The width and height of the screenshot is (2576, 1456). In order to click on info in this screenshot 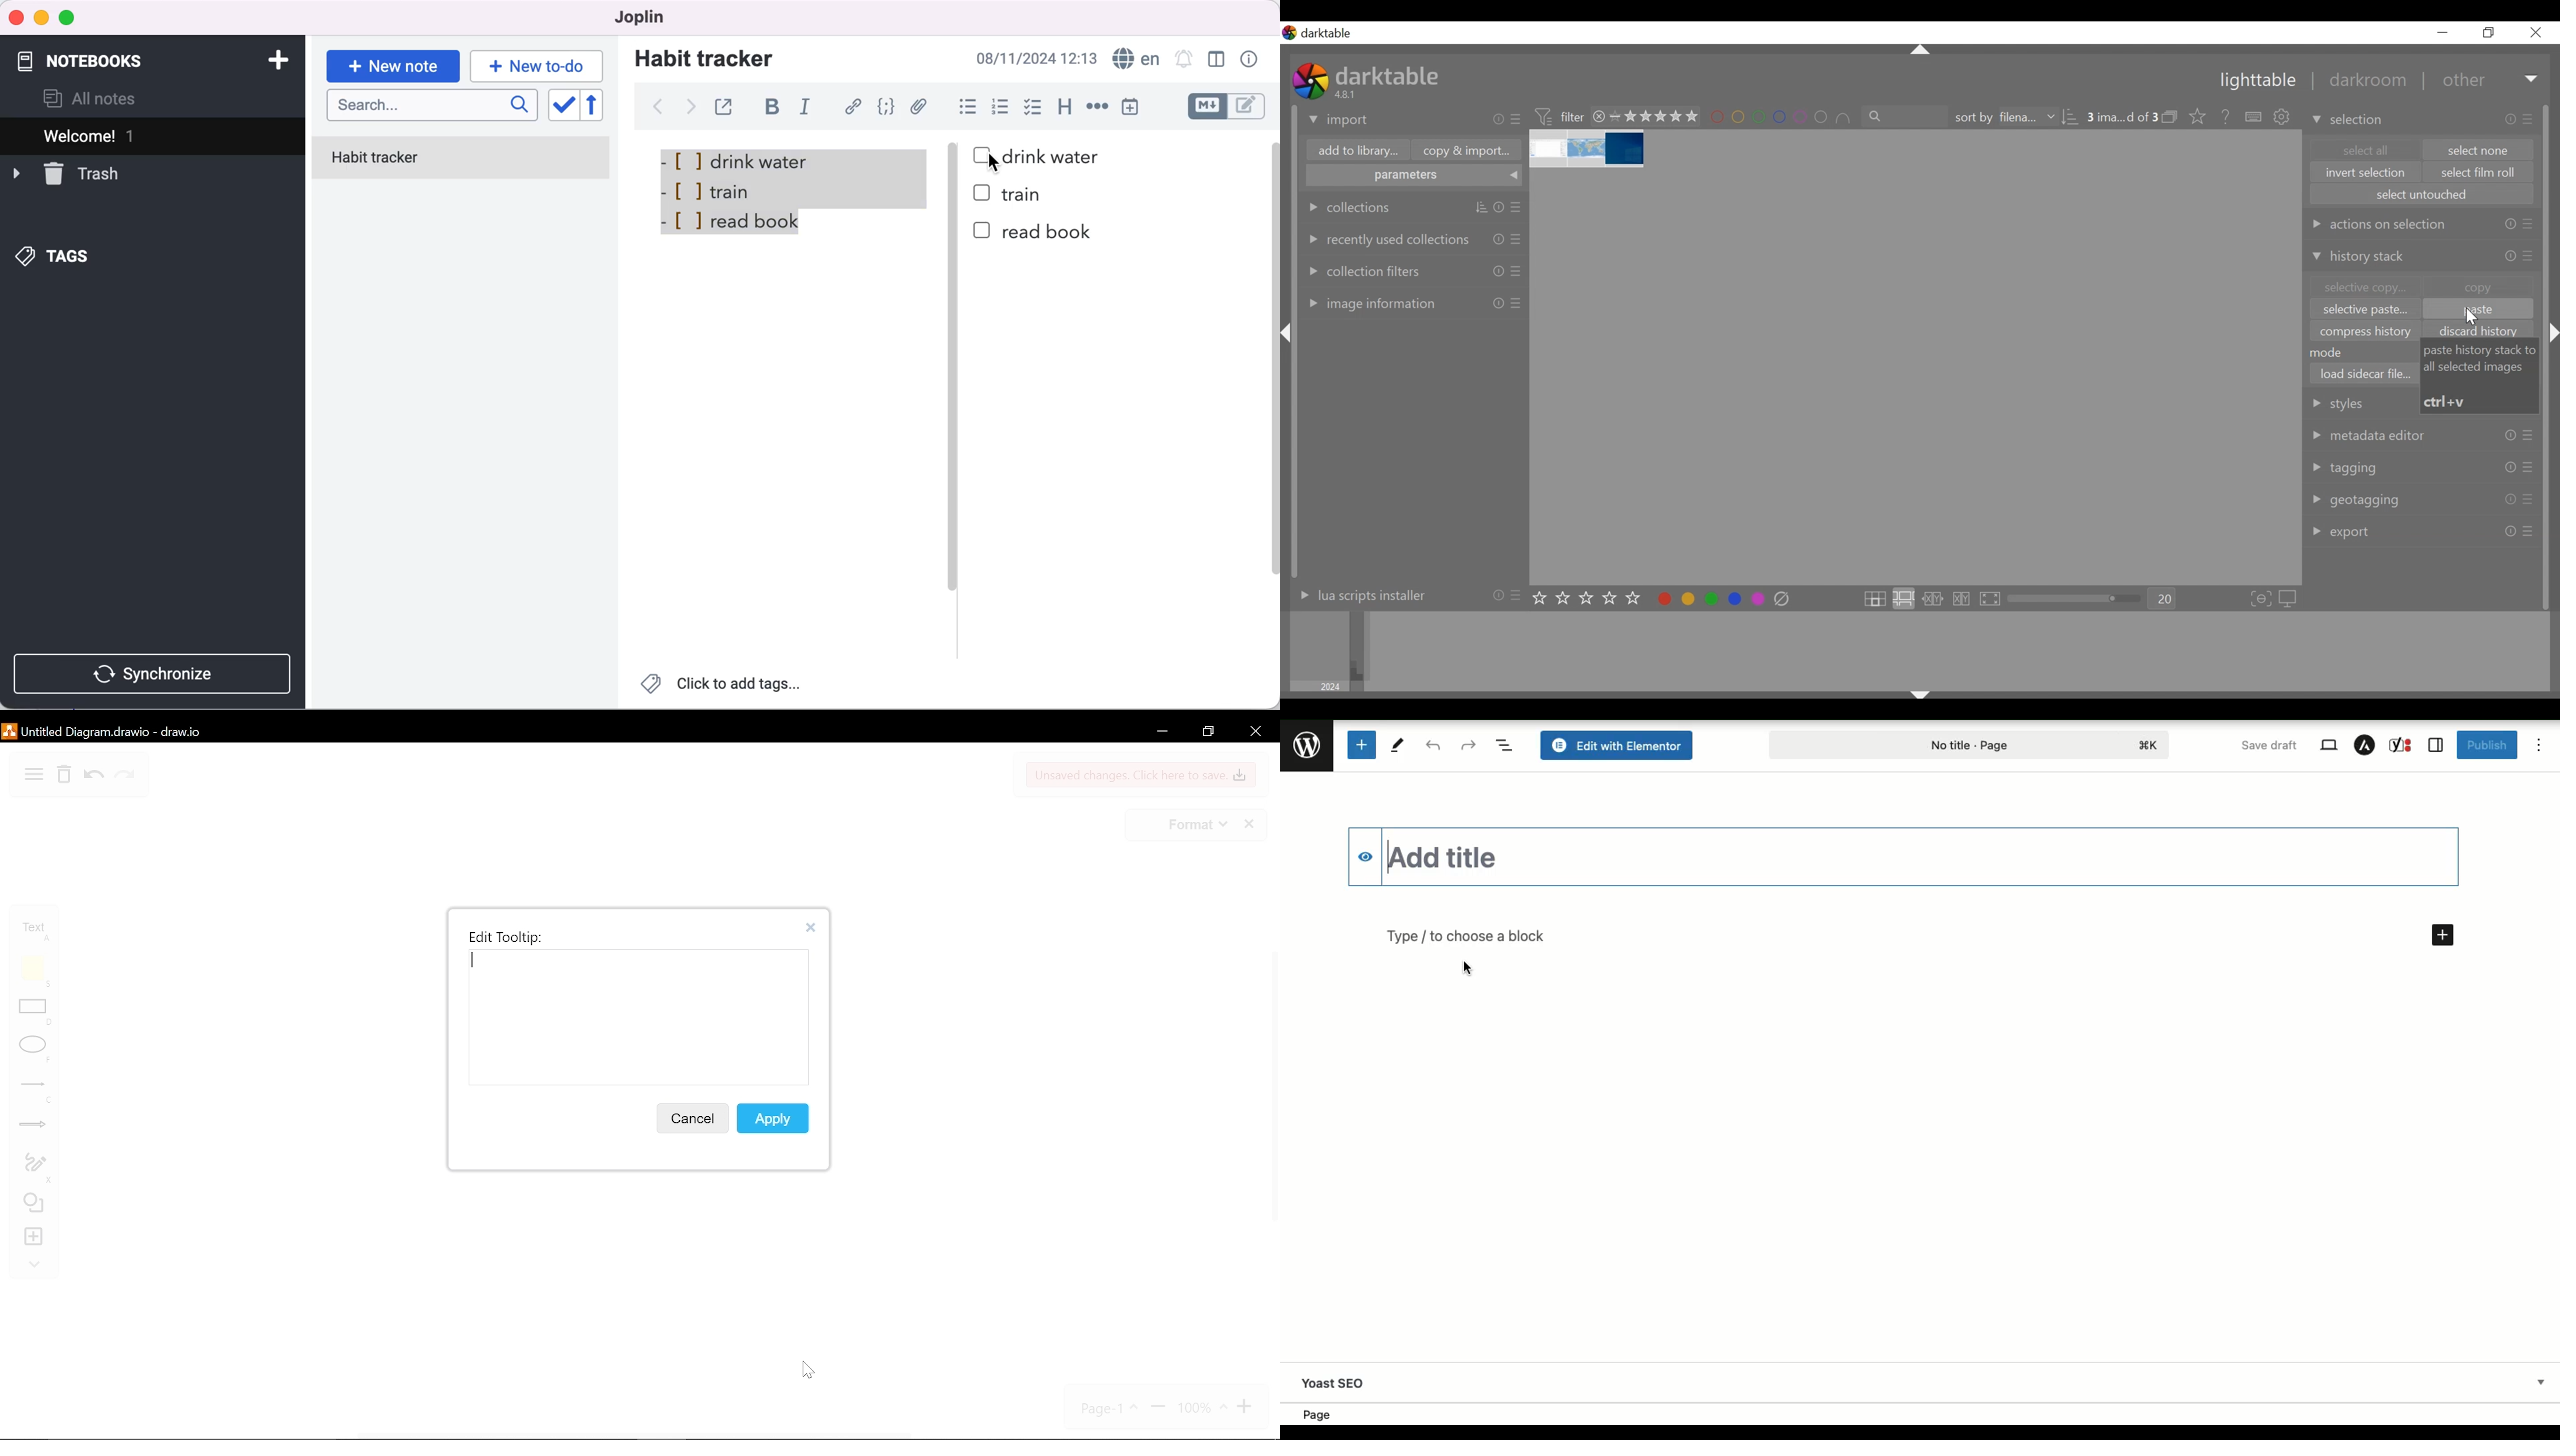, I will do `click(2510, 467)`.